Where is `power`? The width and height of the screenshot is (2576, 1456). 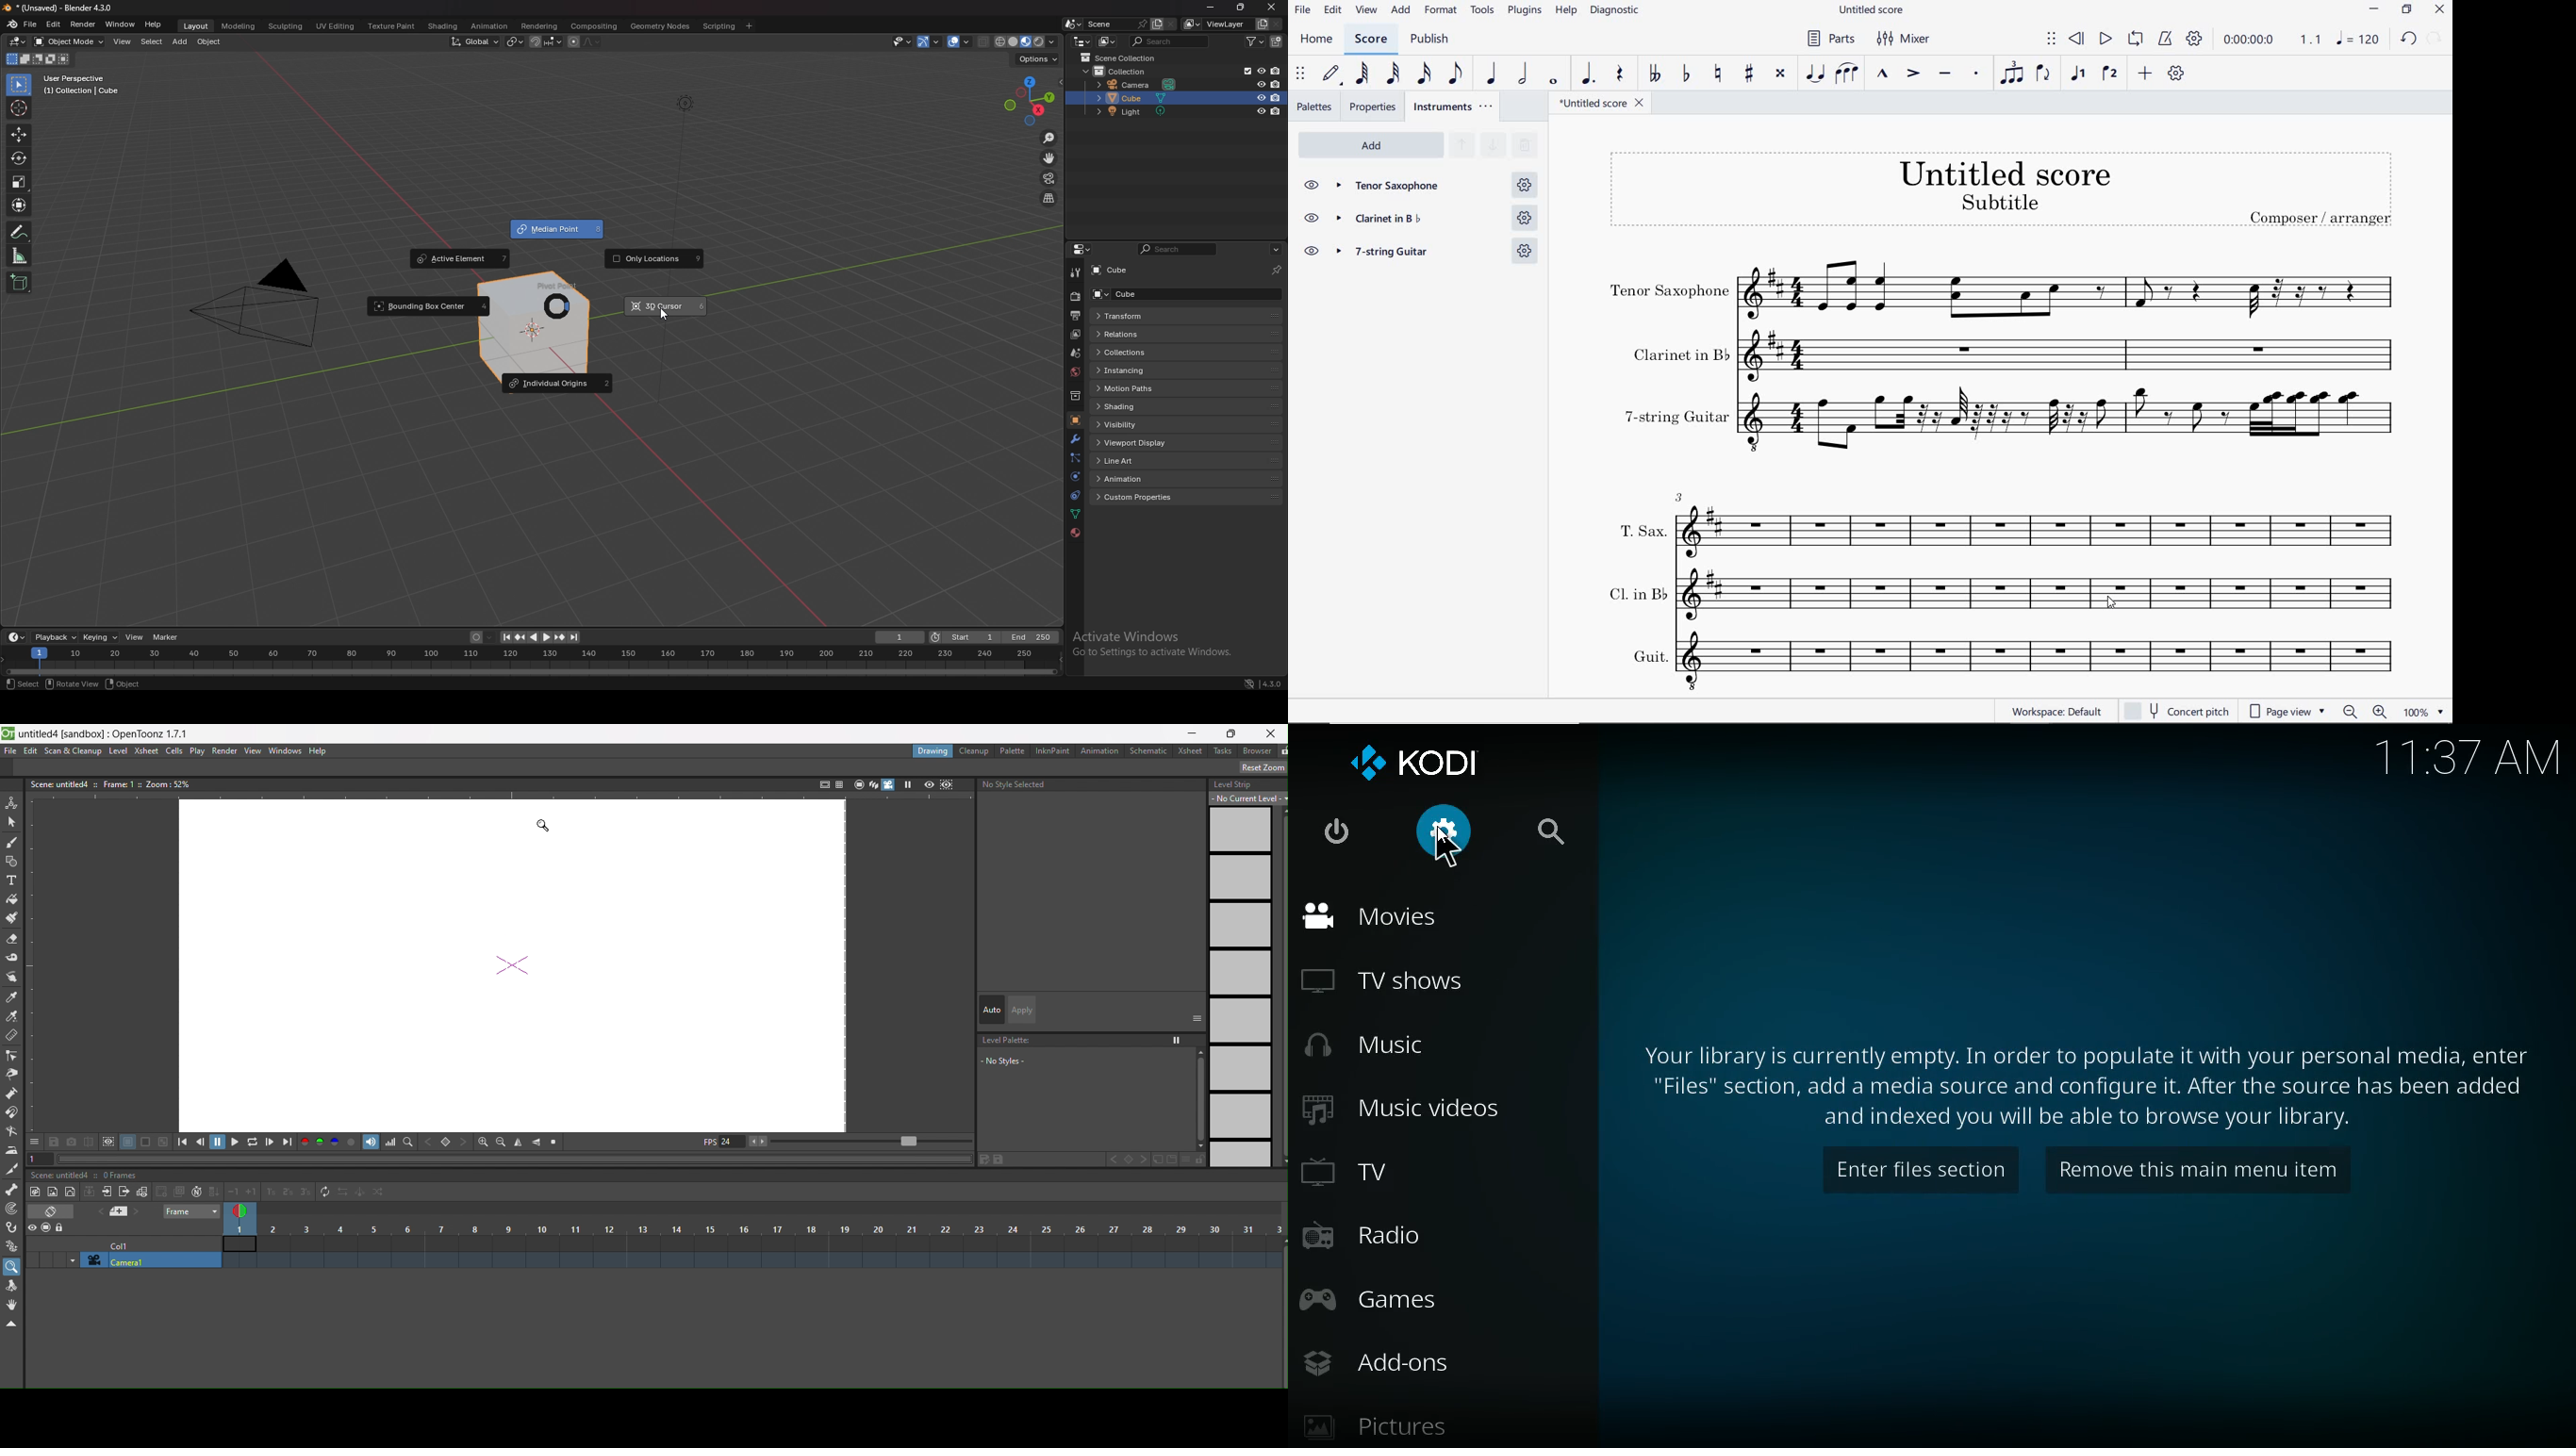
power is located at coordinates (1342, 835).